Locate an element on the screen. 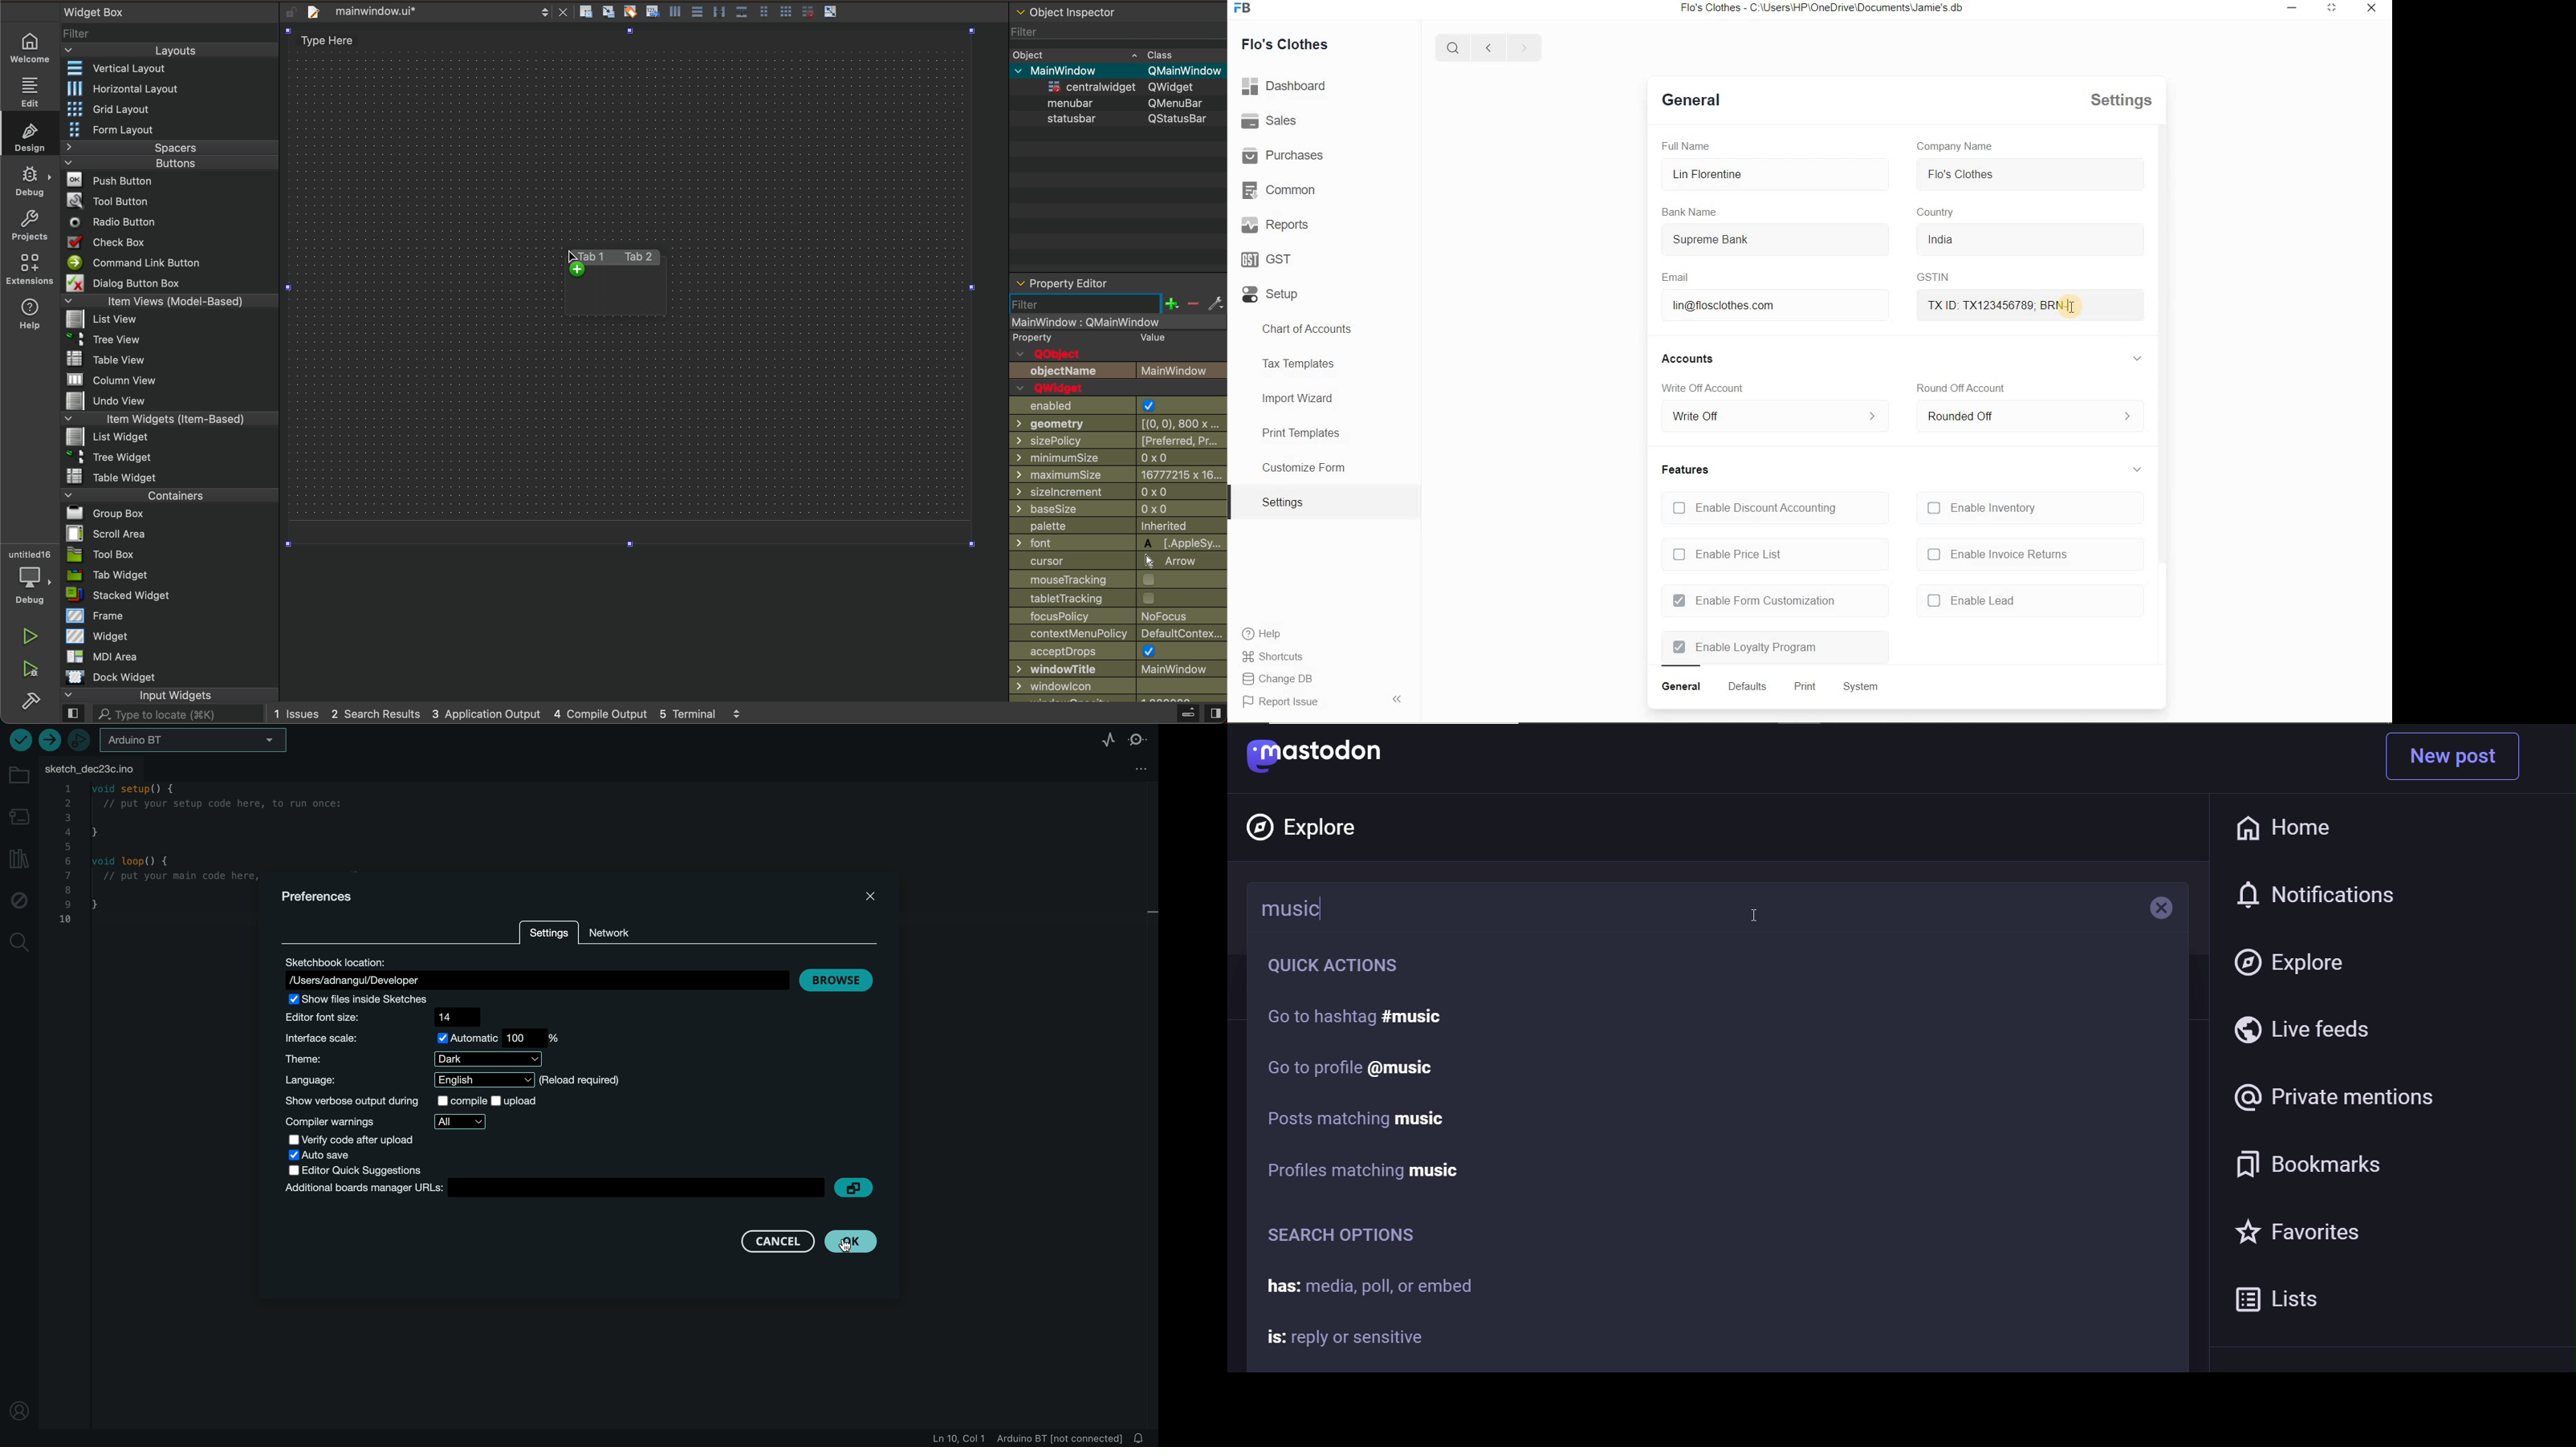 The image size is (2576, 1456). Enable Inventory is located at coordinates (1986, 508).